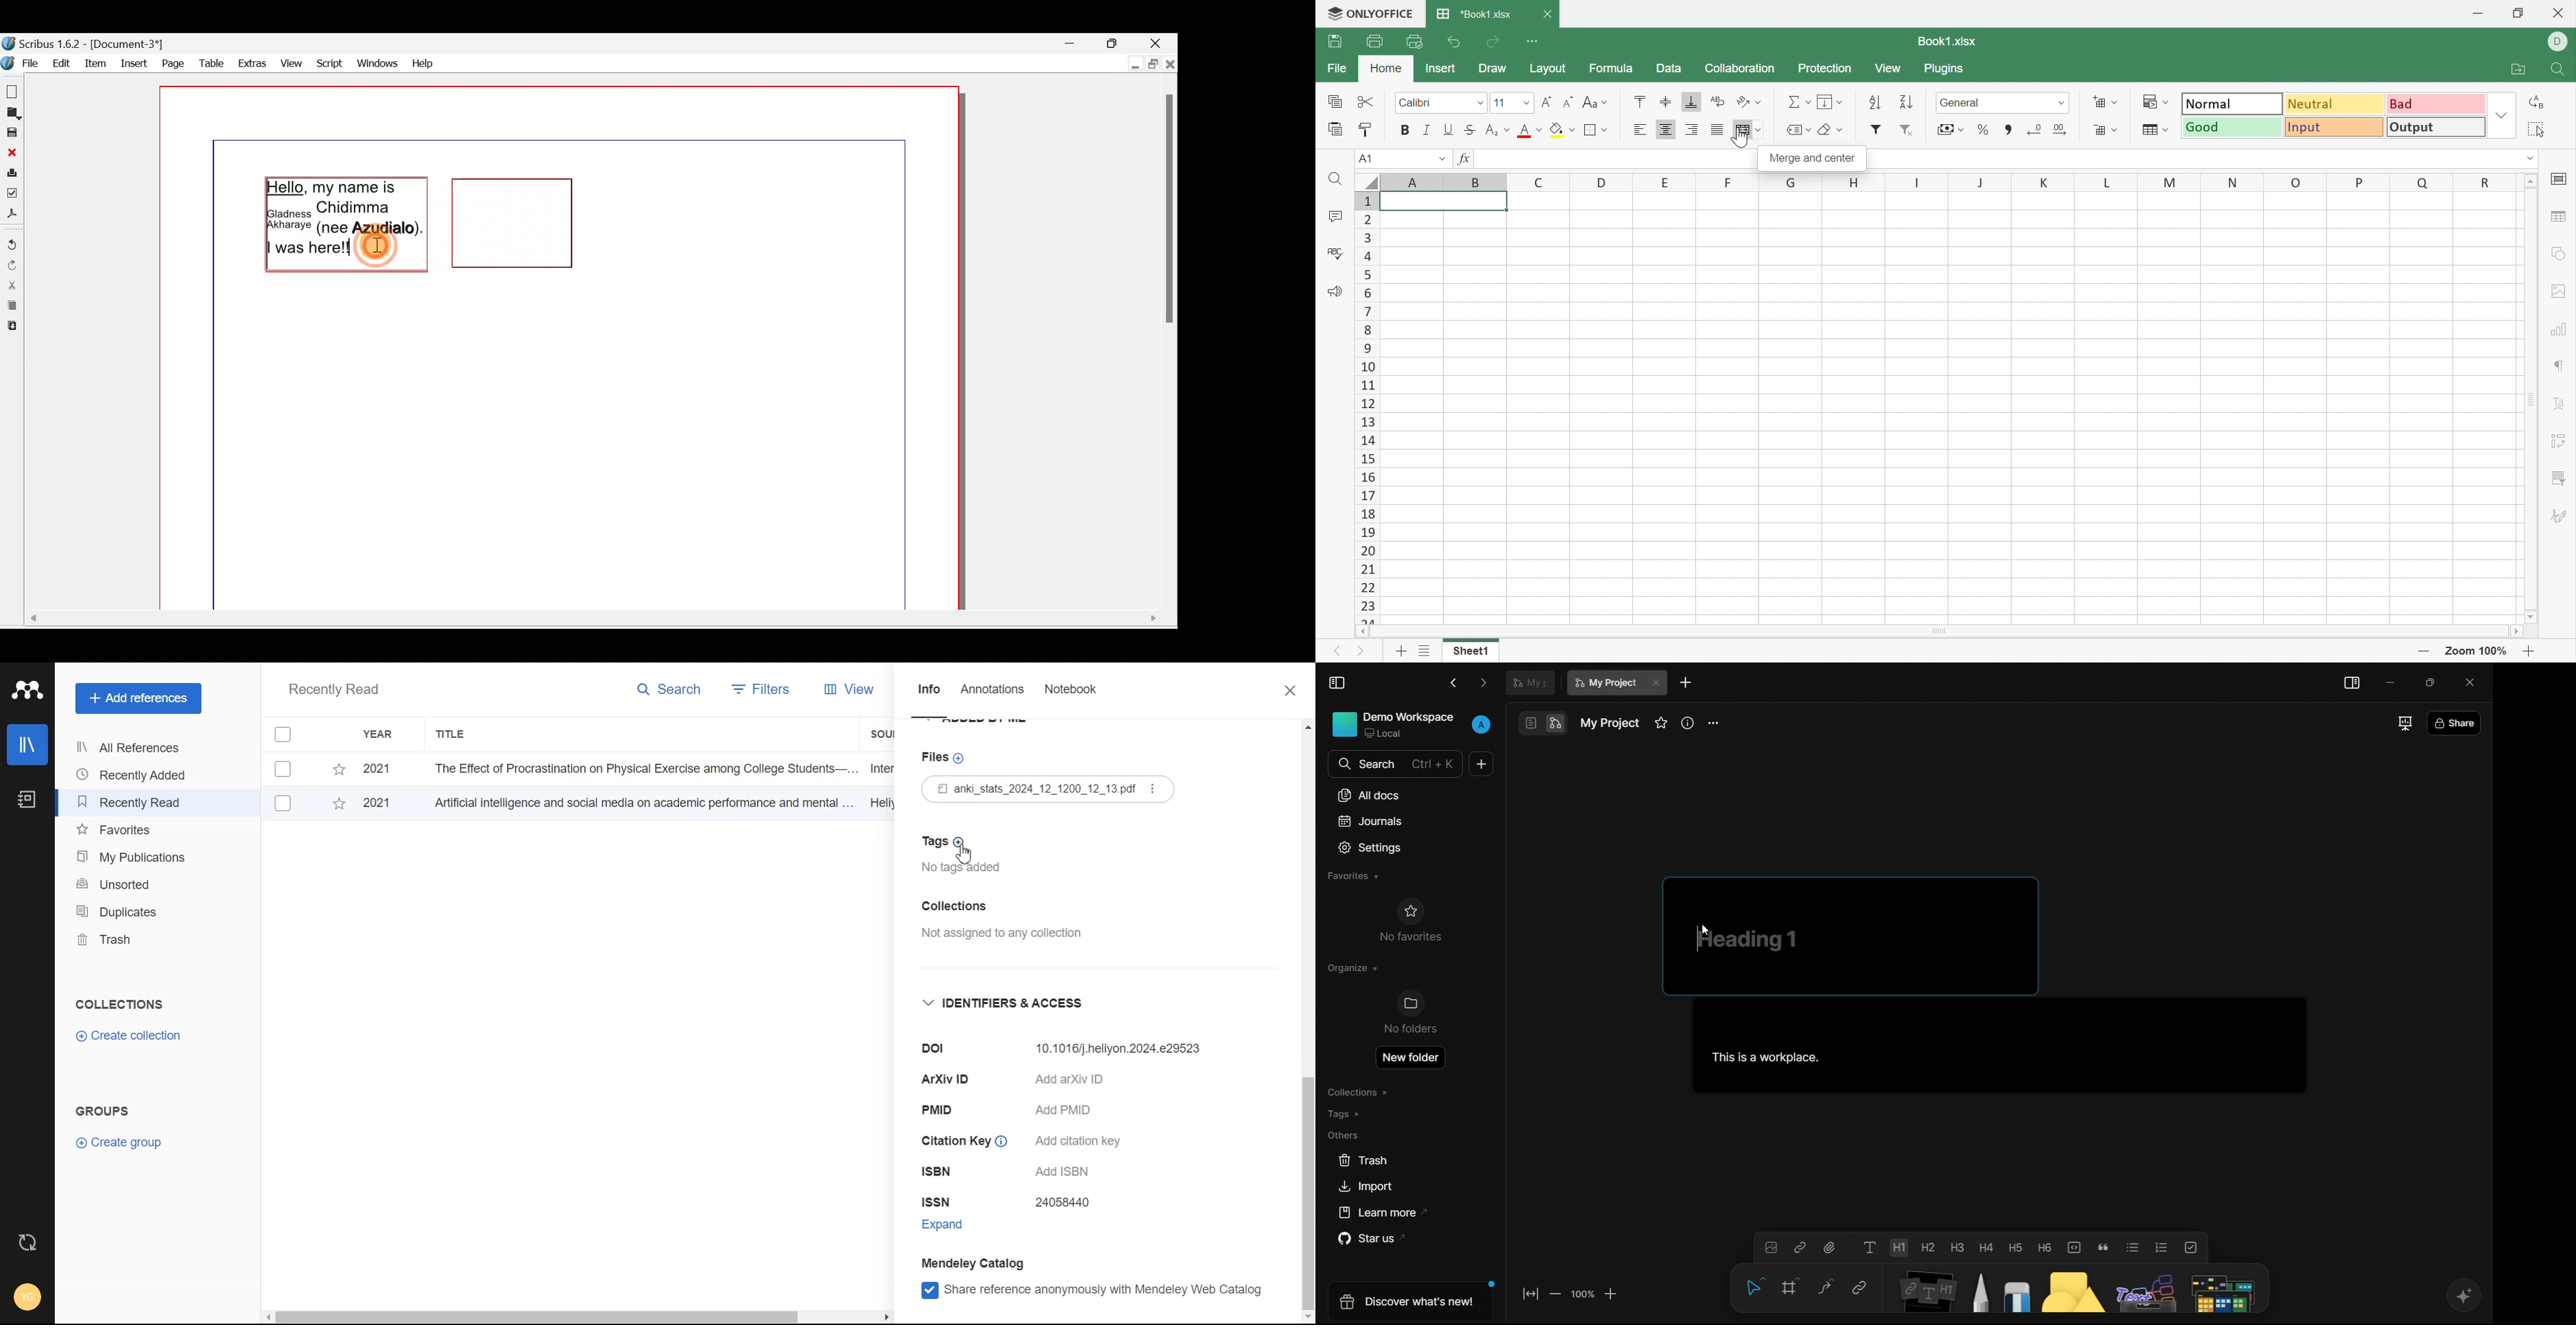  Describe the element at coordinates (591, 624) in the screenshot. I see `Scroll bar` at that location.